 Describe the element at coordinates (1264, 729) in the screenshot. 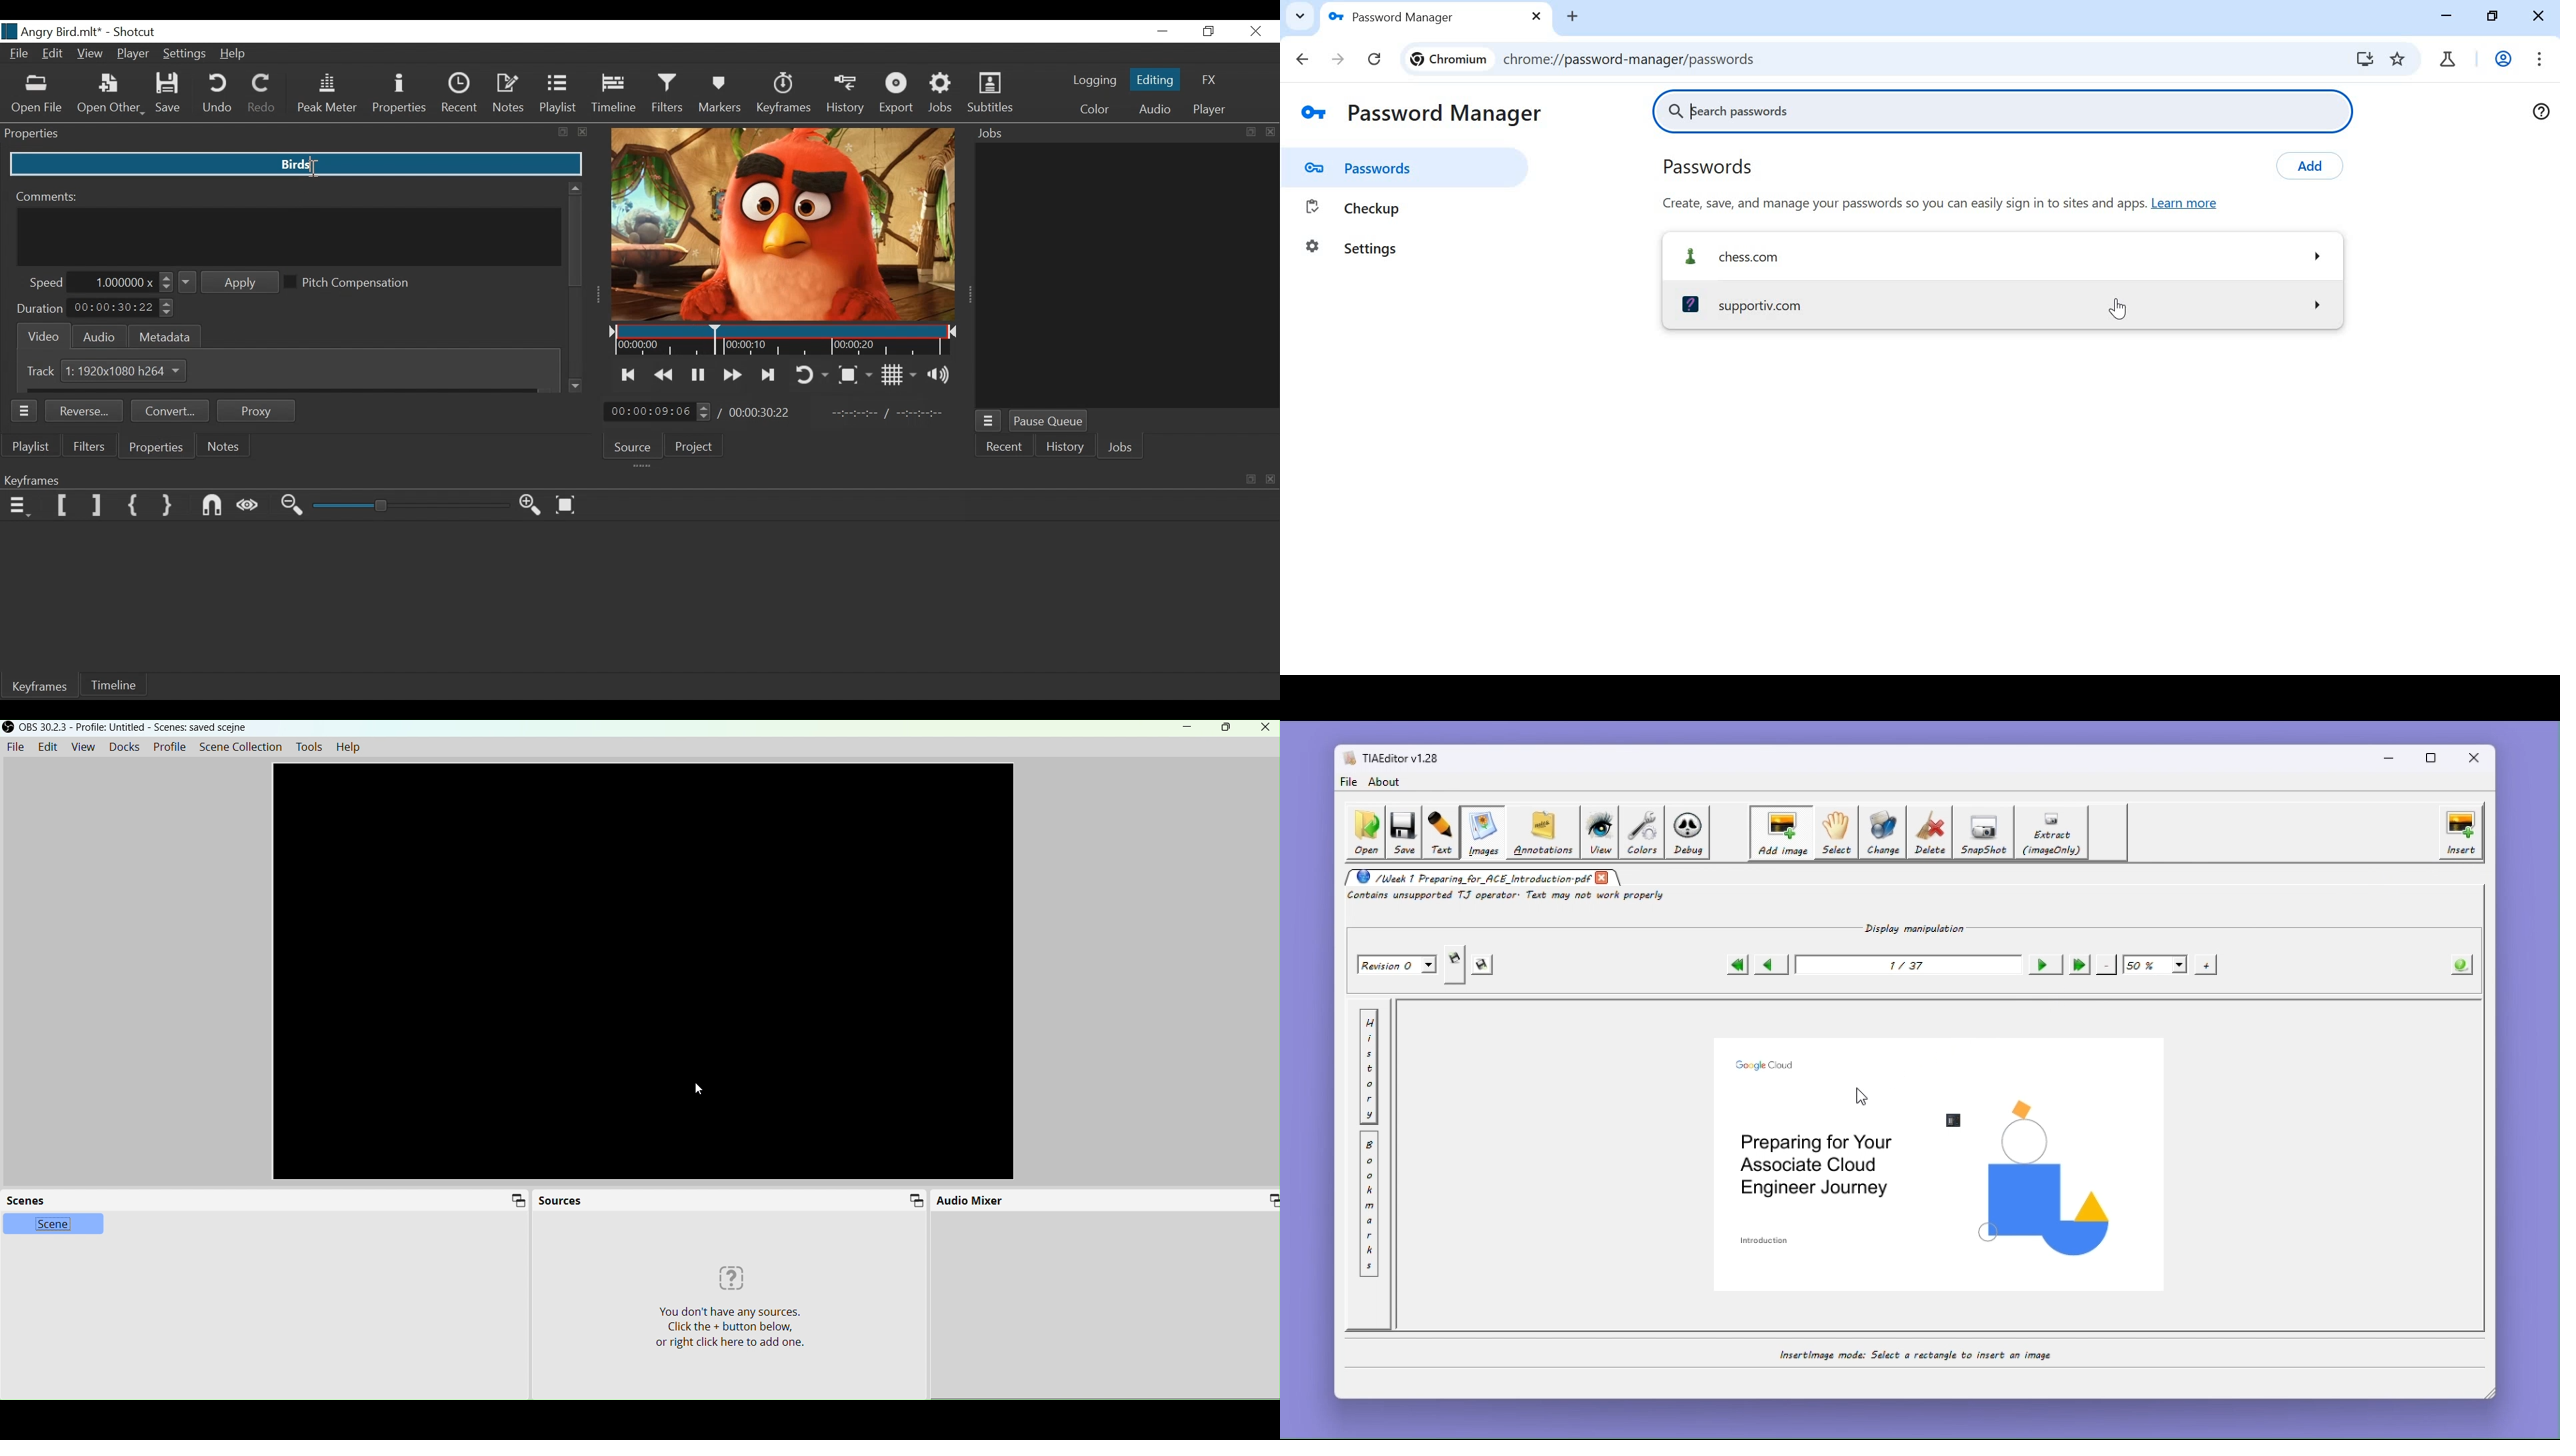

I see `Close` at that location.